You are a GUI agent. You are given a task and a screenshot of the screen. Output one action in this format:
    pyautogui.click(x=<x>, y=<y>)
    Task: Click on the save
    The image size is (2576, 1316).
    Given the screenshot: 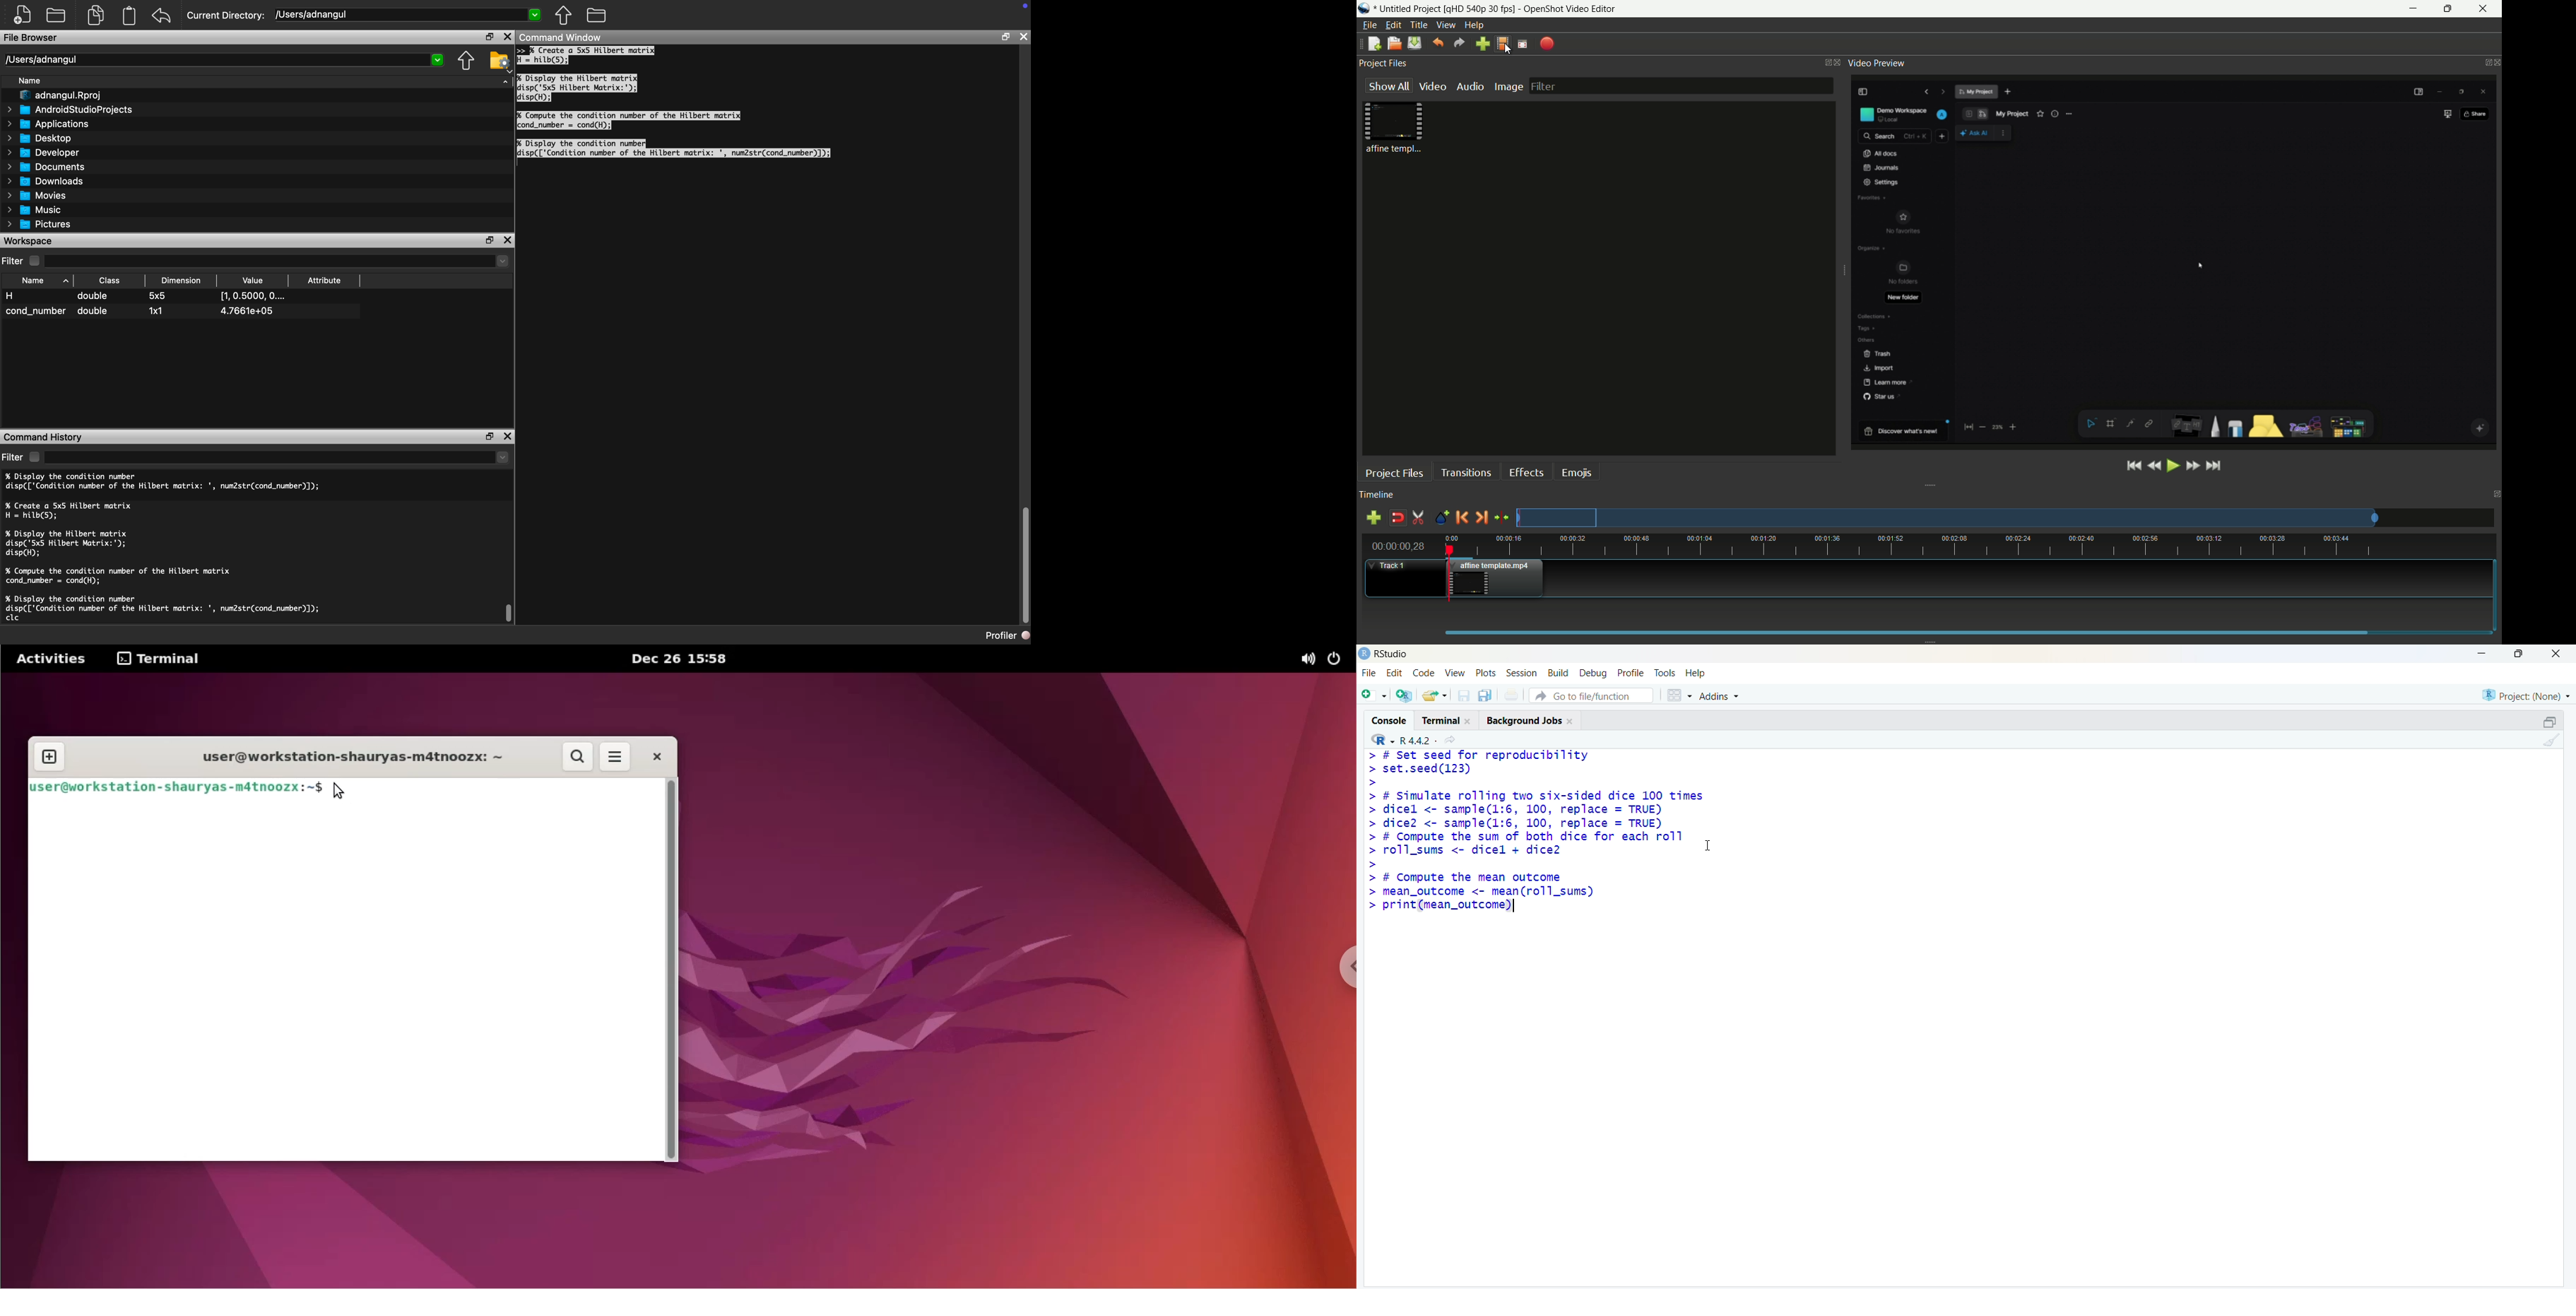 What is the action you would take?
    pyautogui.click(x=1463, y=695)
    